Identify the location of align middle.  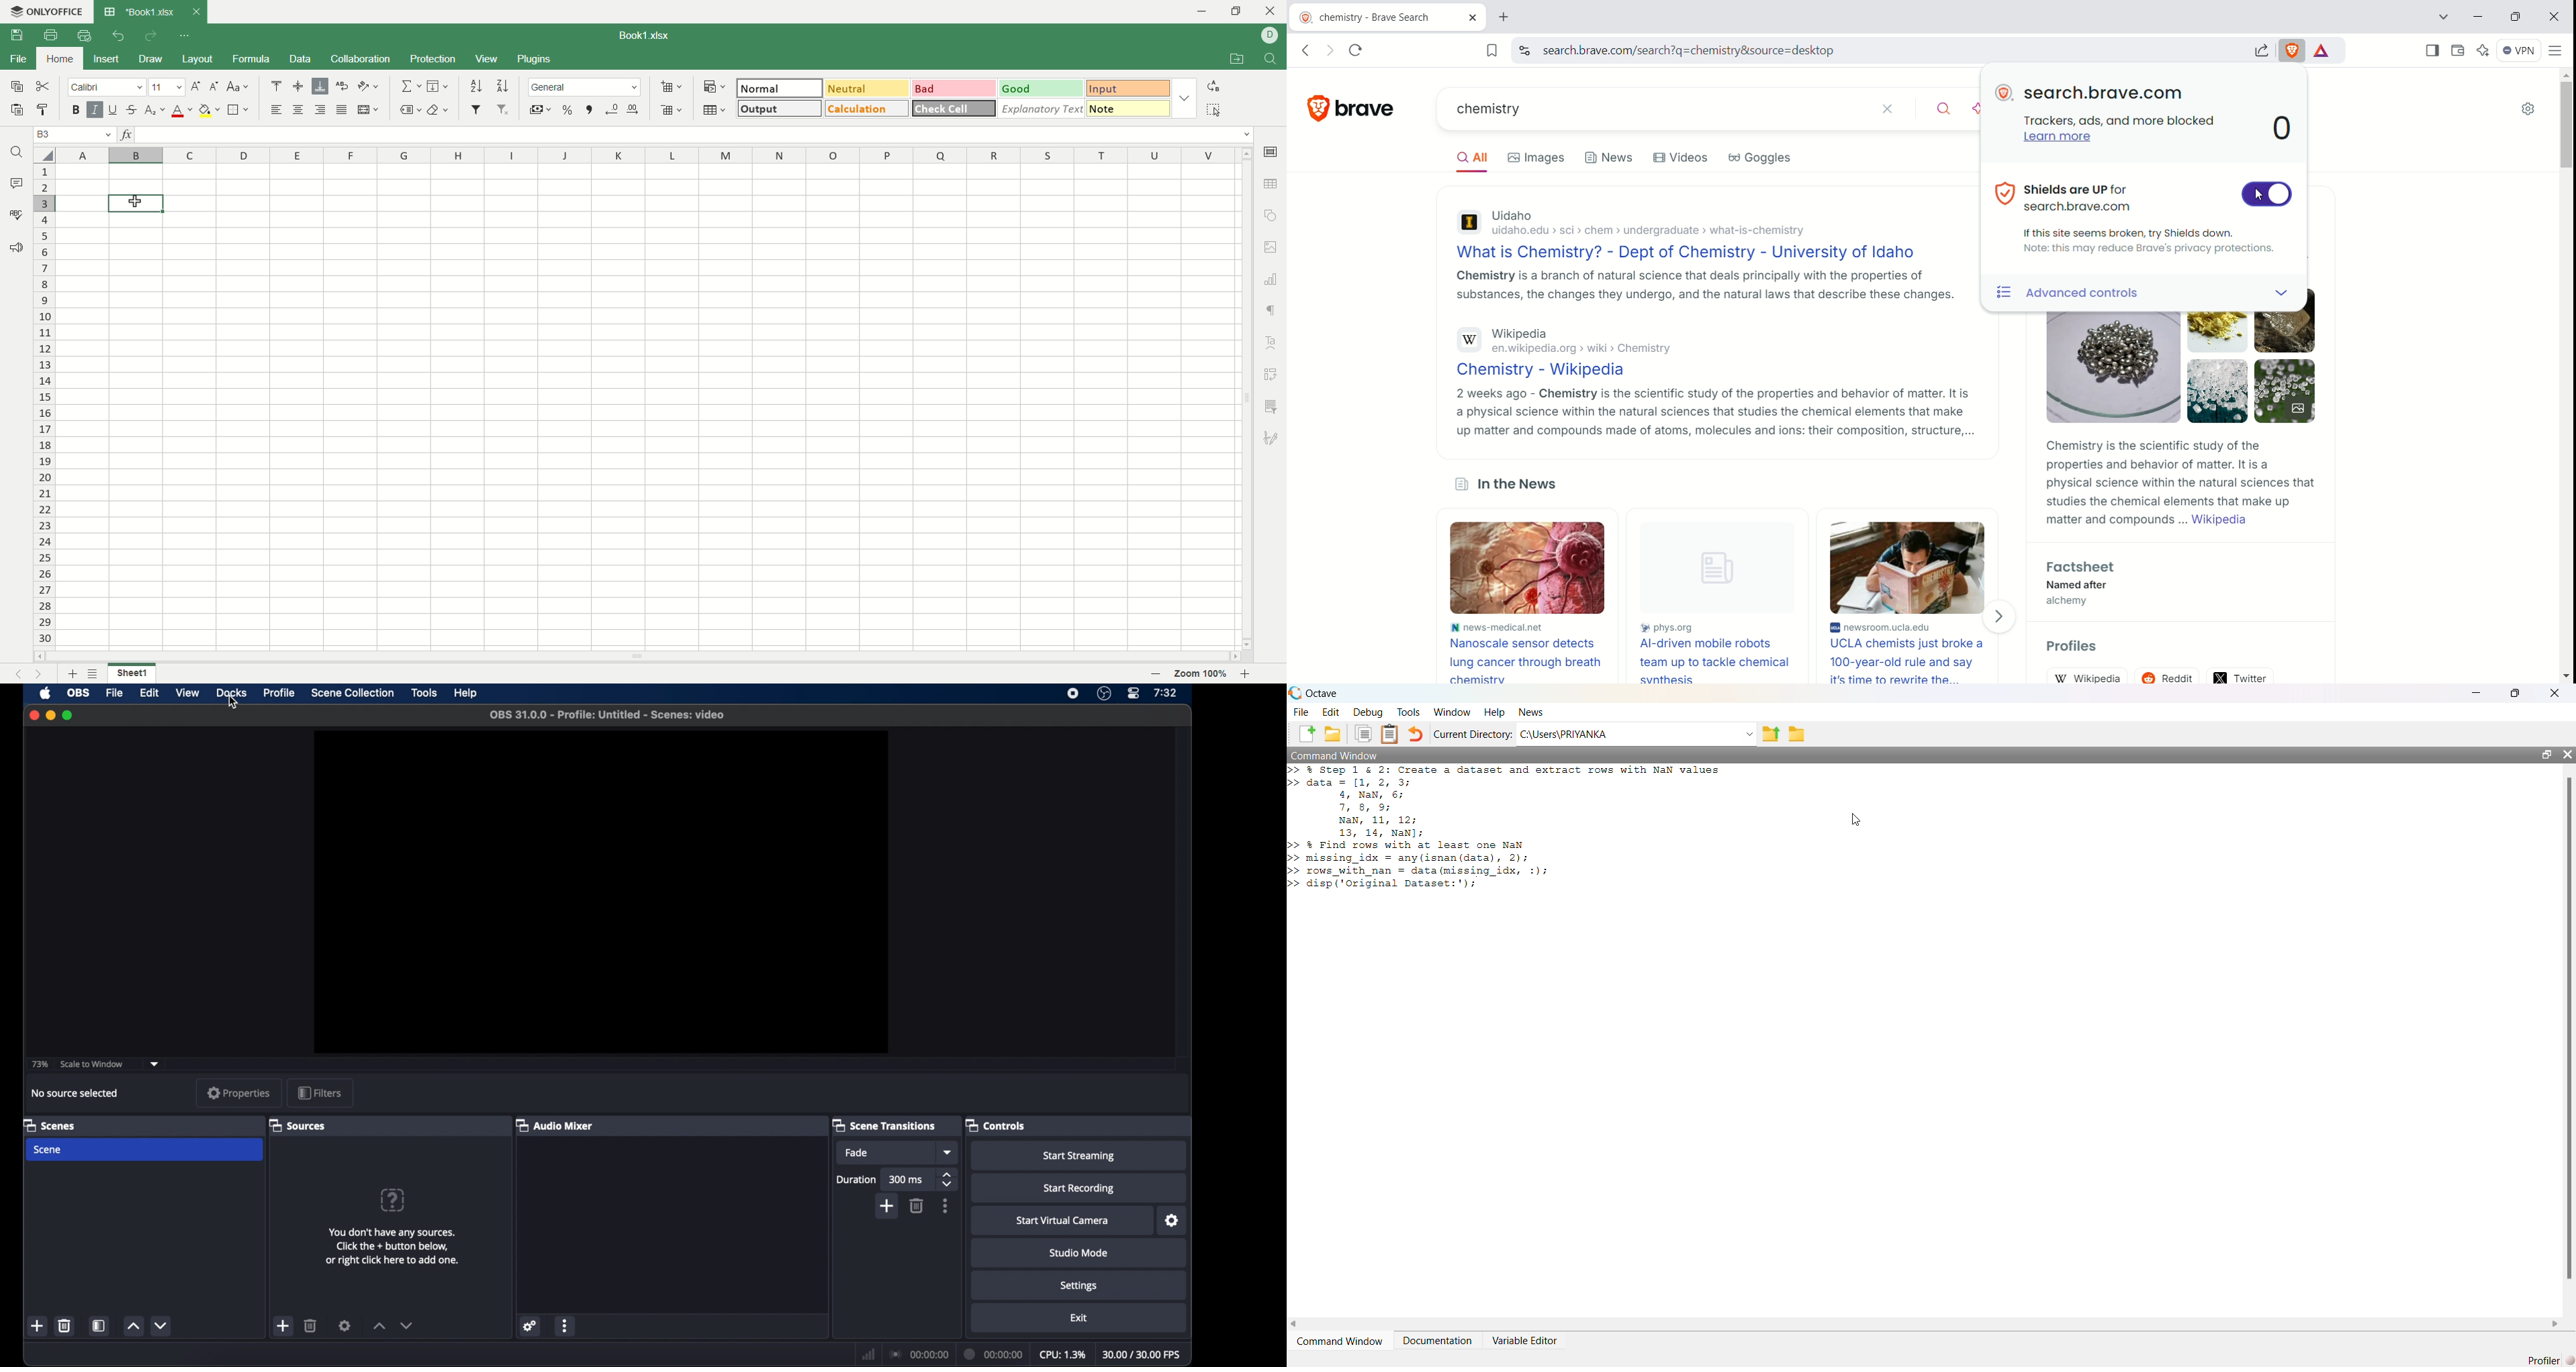
(300, 87).